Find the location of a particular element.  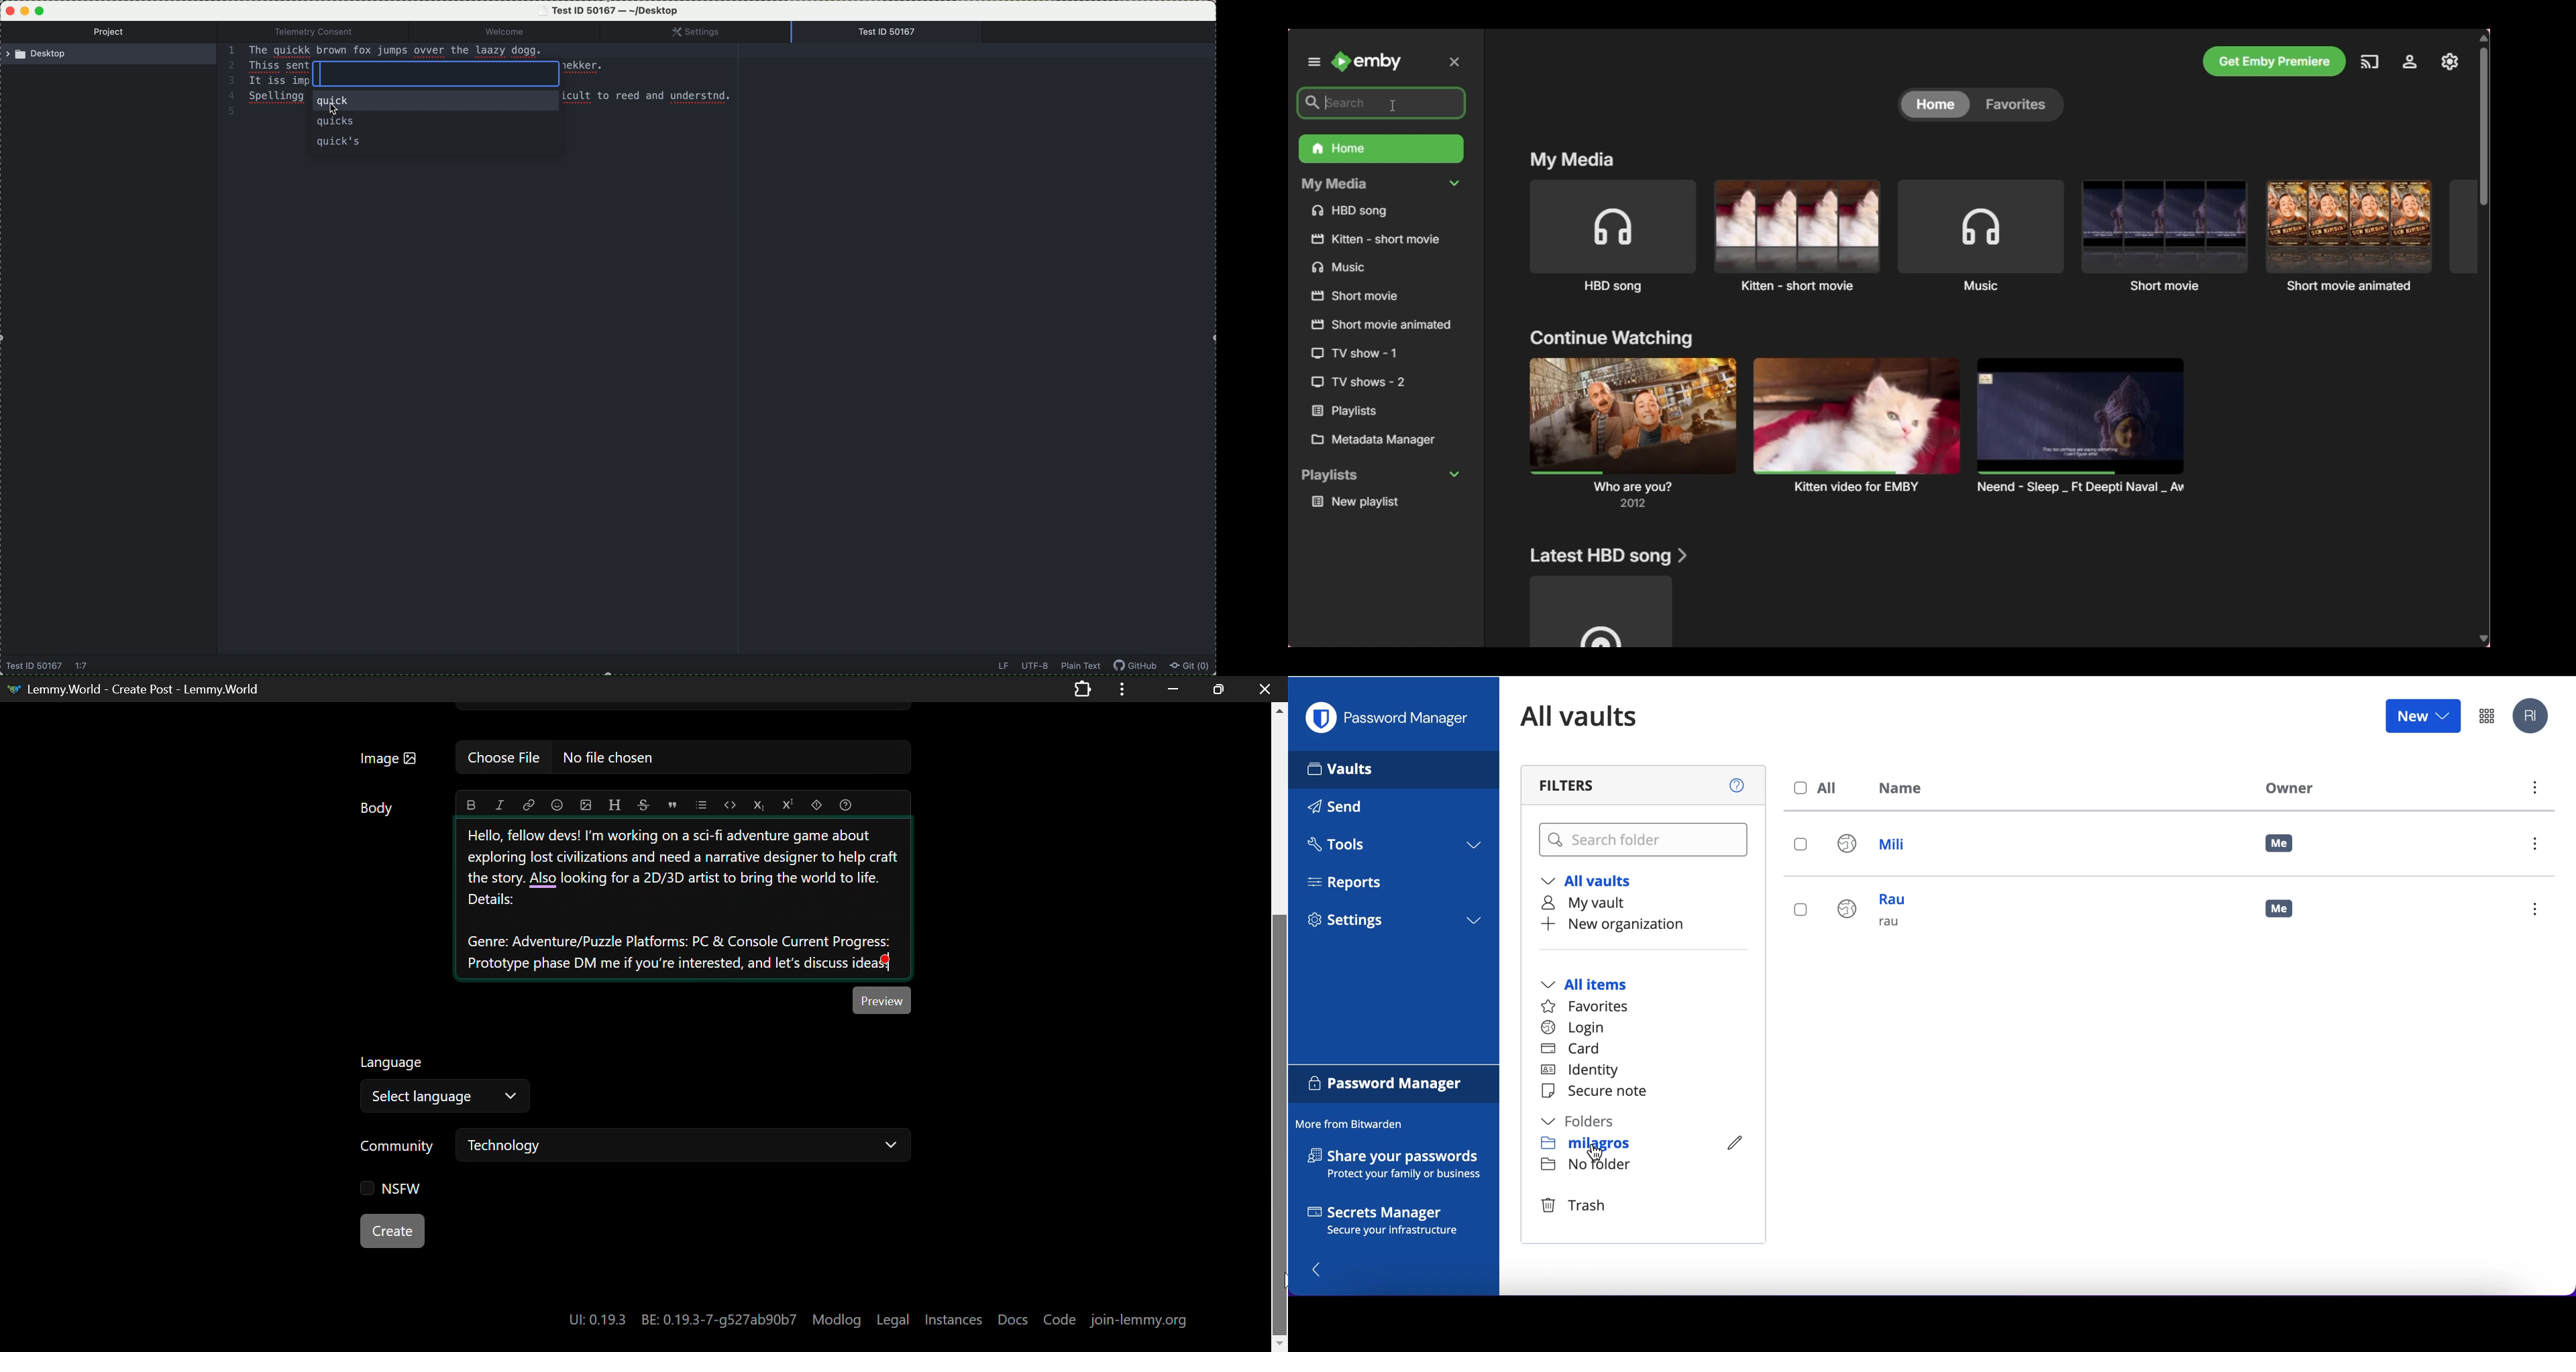

vaults is located at coordinates (1394, 769).